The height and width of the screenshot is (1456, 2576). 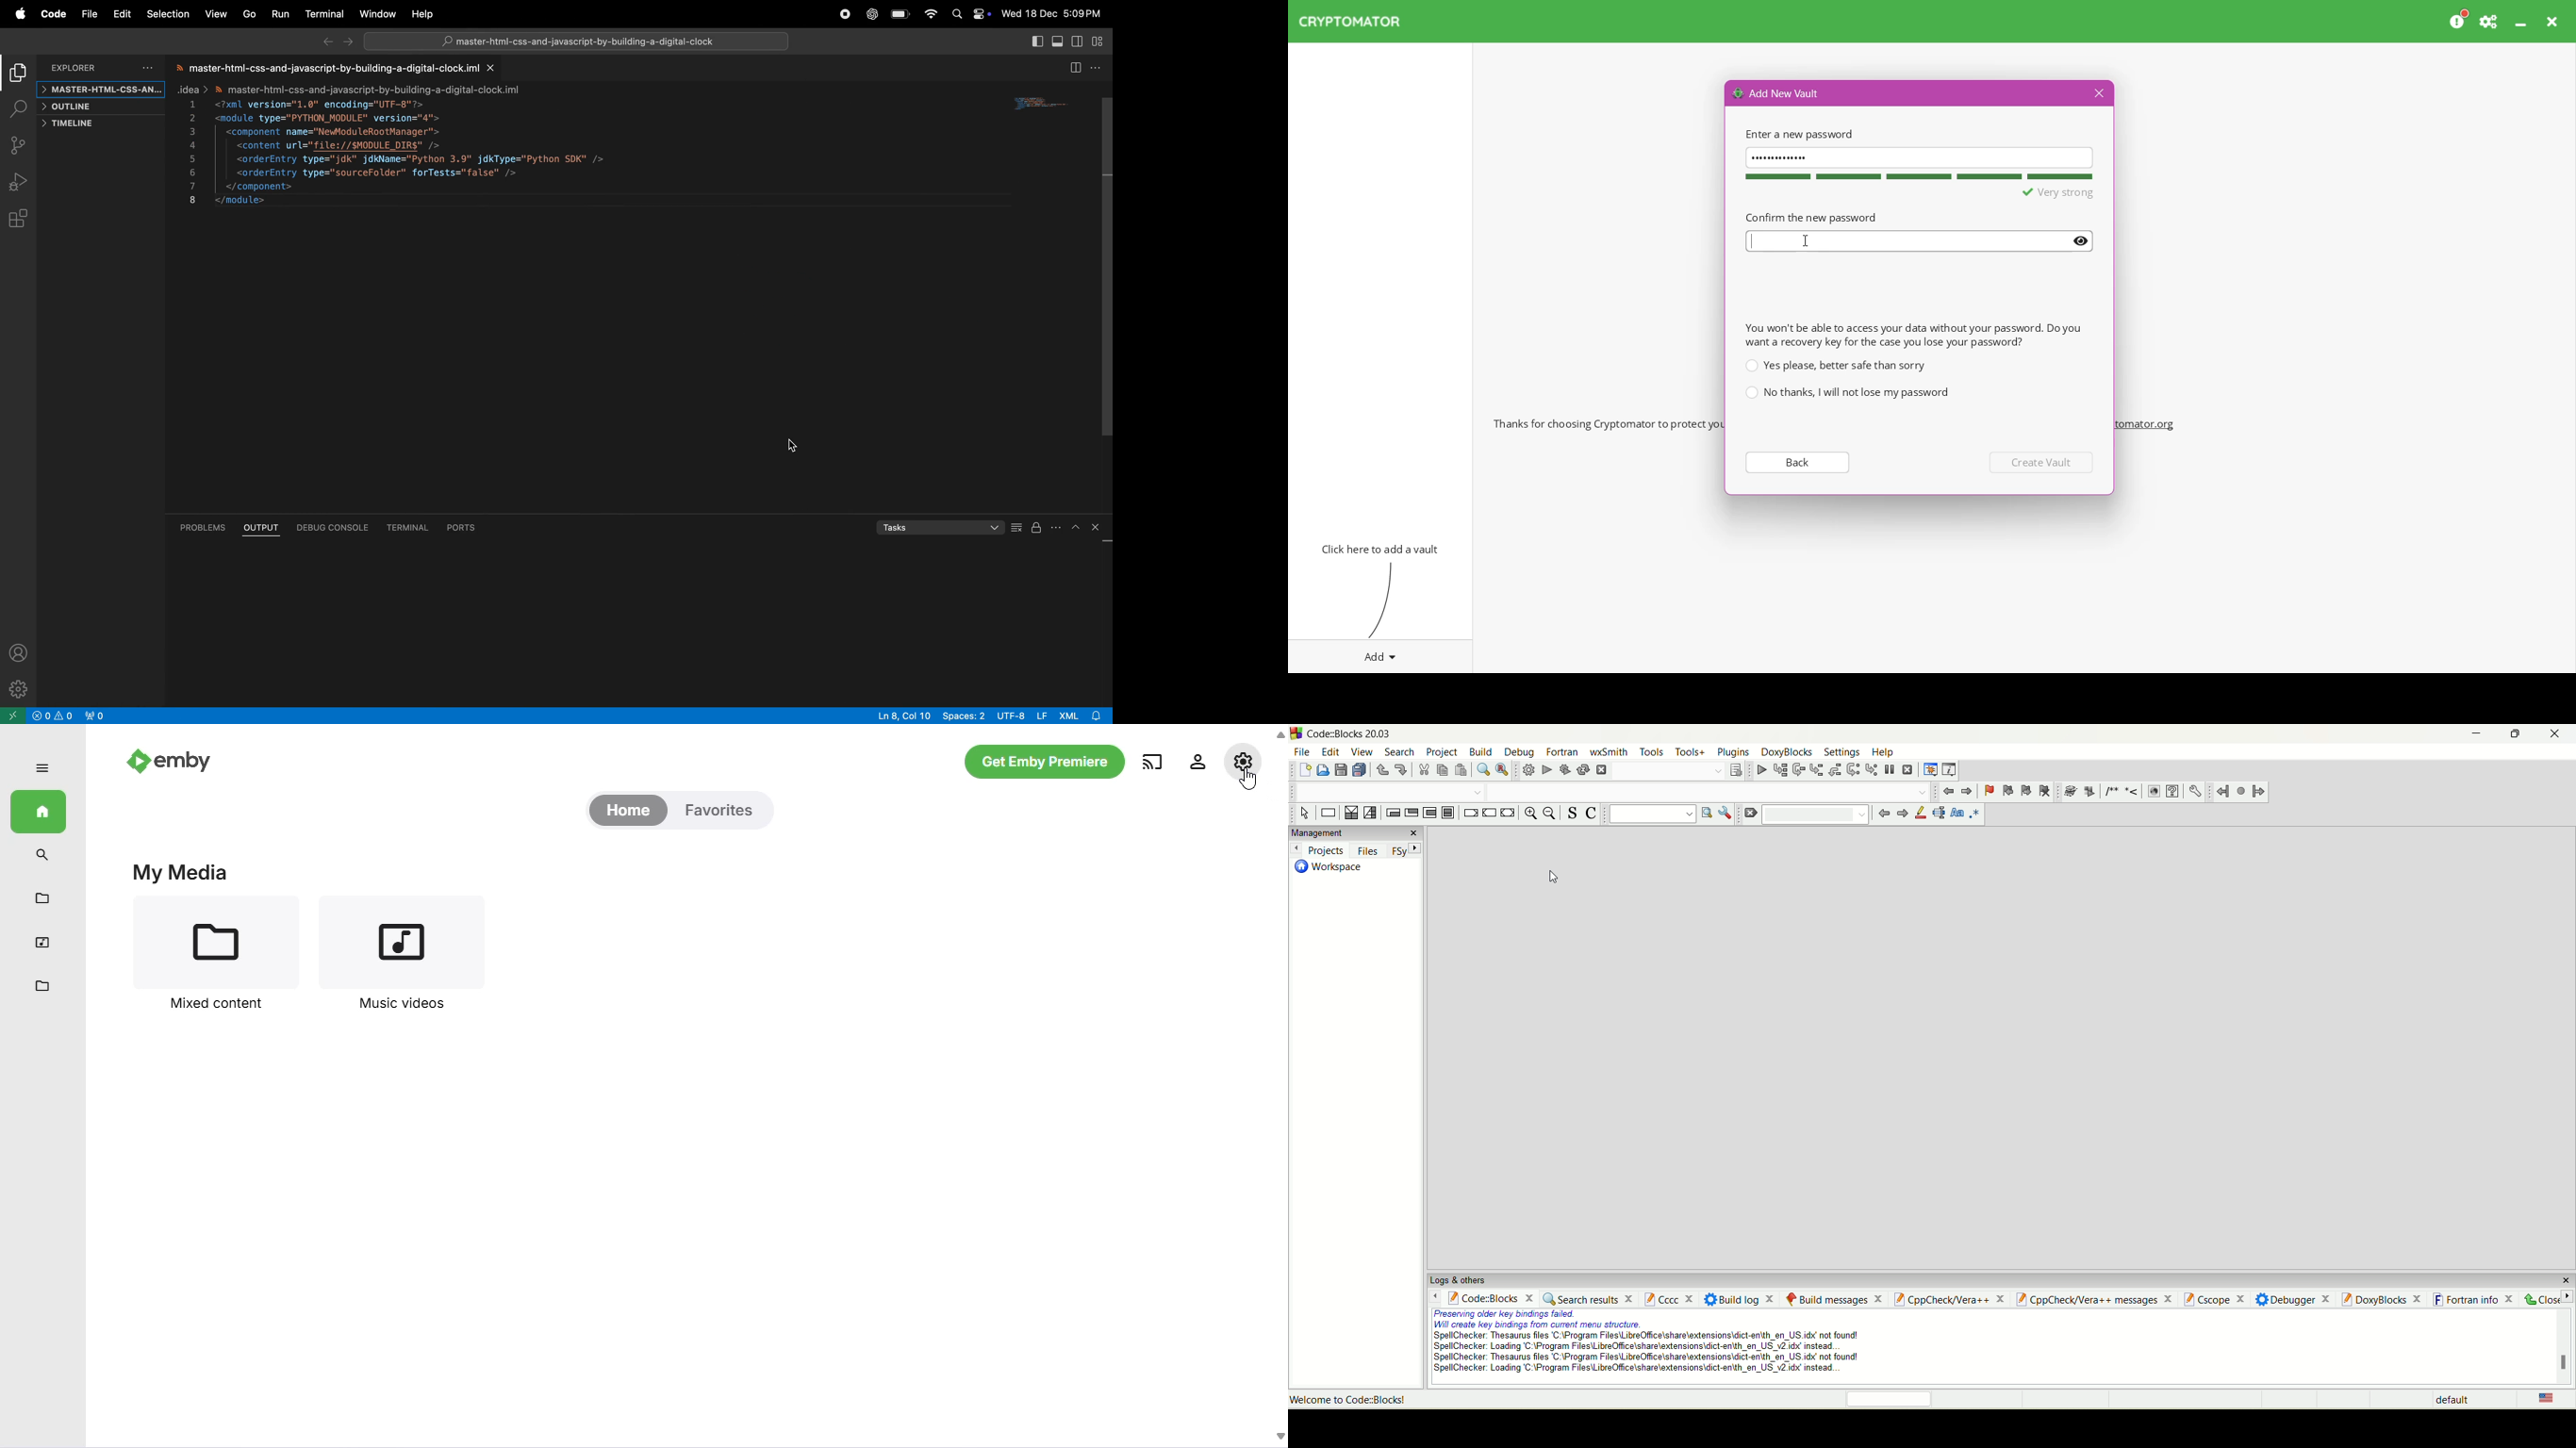 I want to click on counting loop, so click(x=1432, y=813).